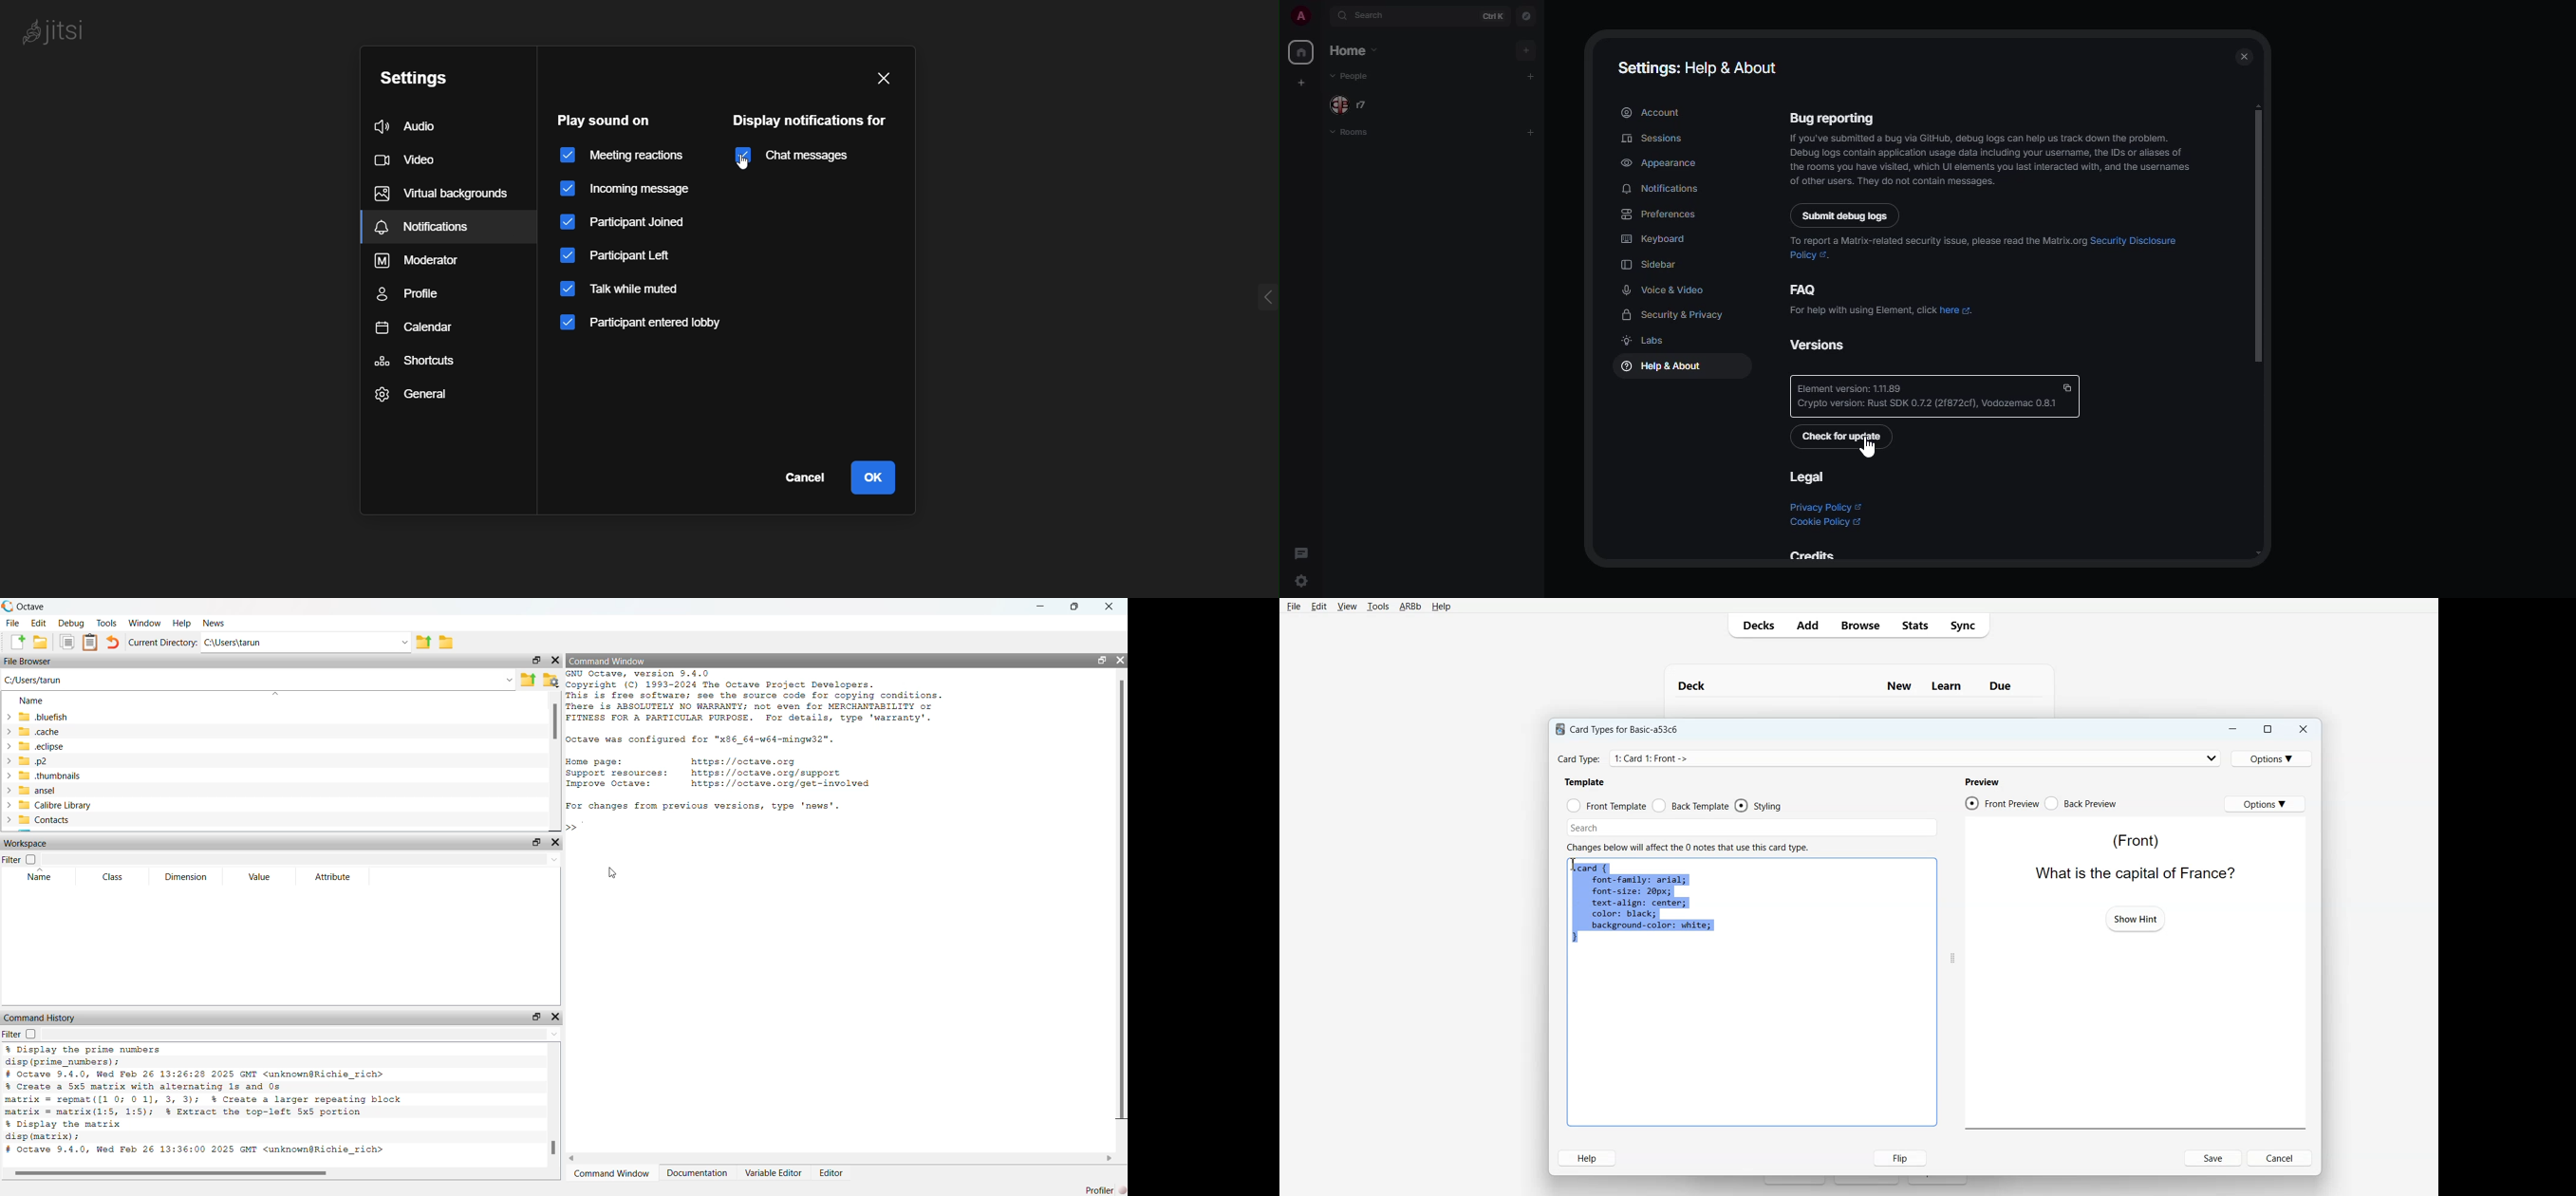  What do you see at coordinates (2267, 729) in the screenshot?
I see `Maximize` at bounding box center [2267, 729].